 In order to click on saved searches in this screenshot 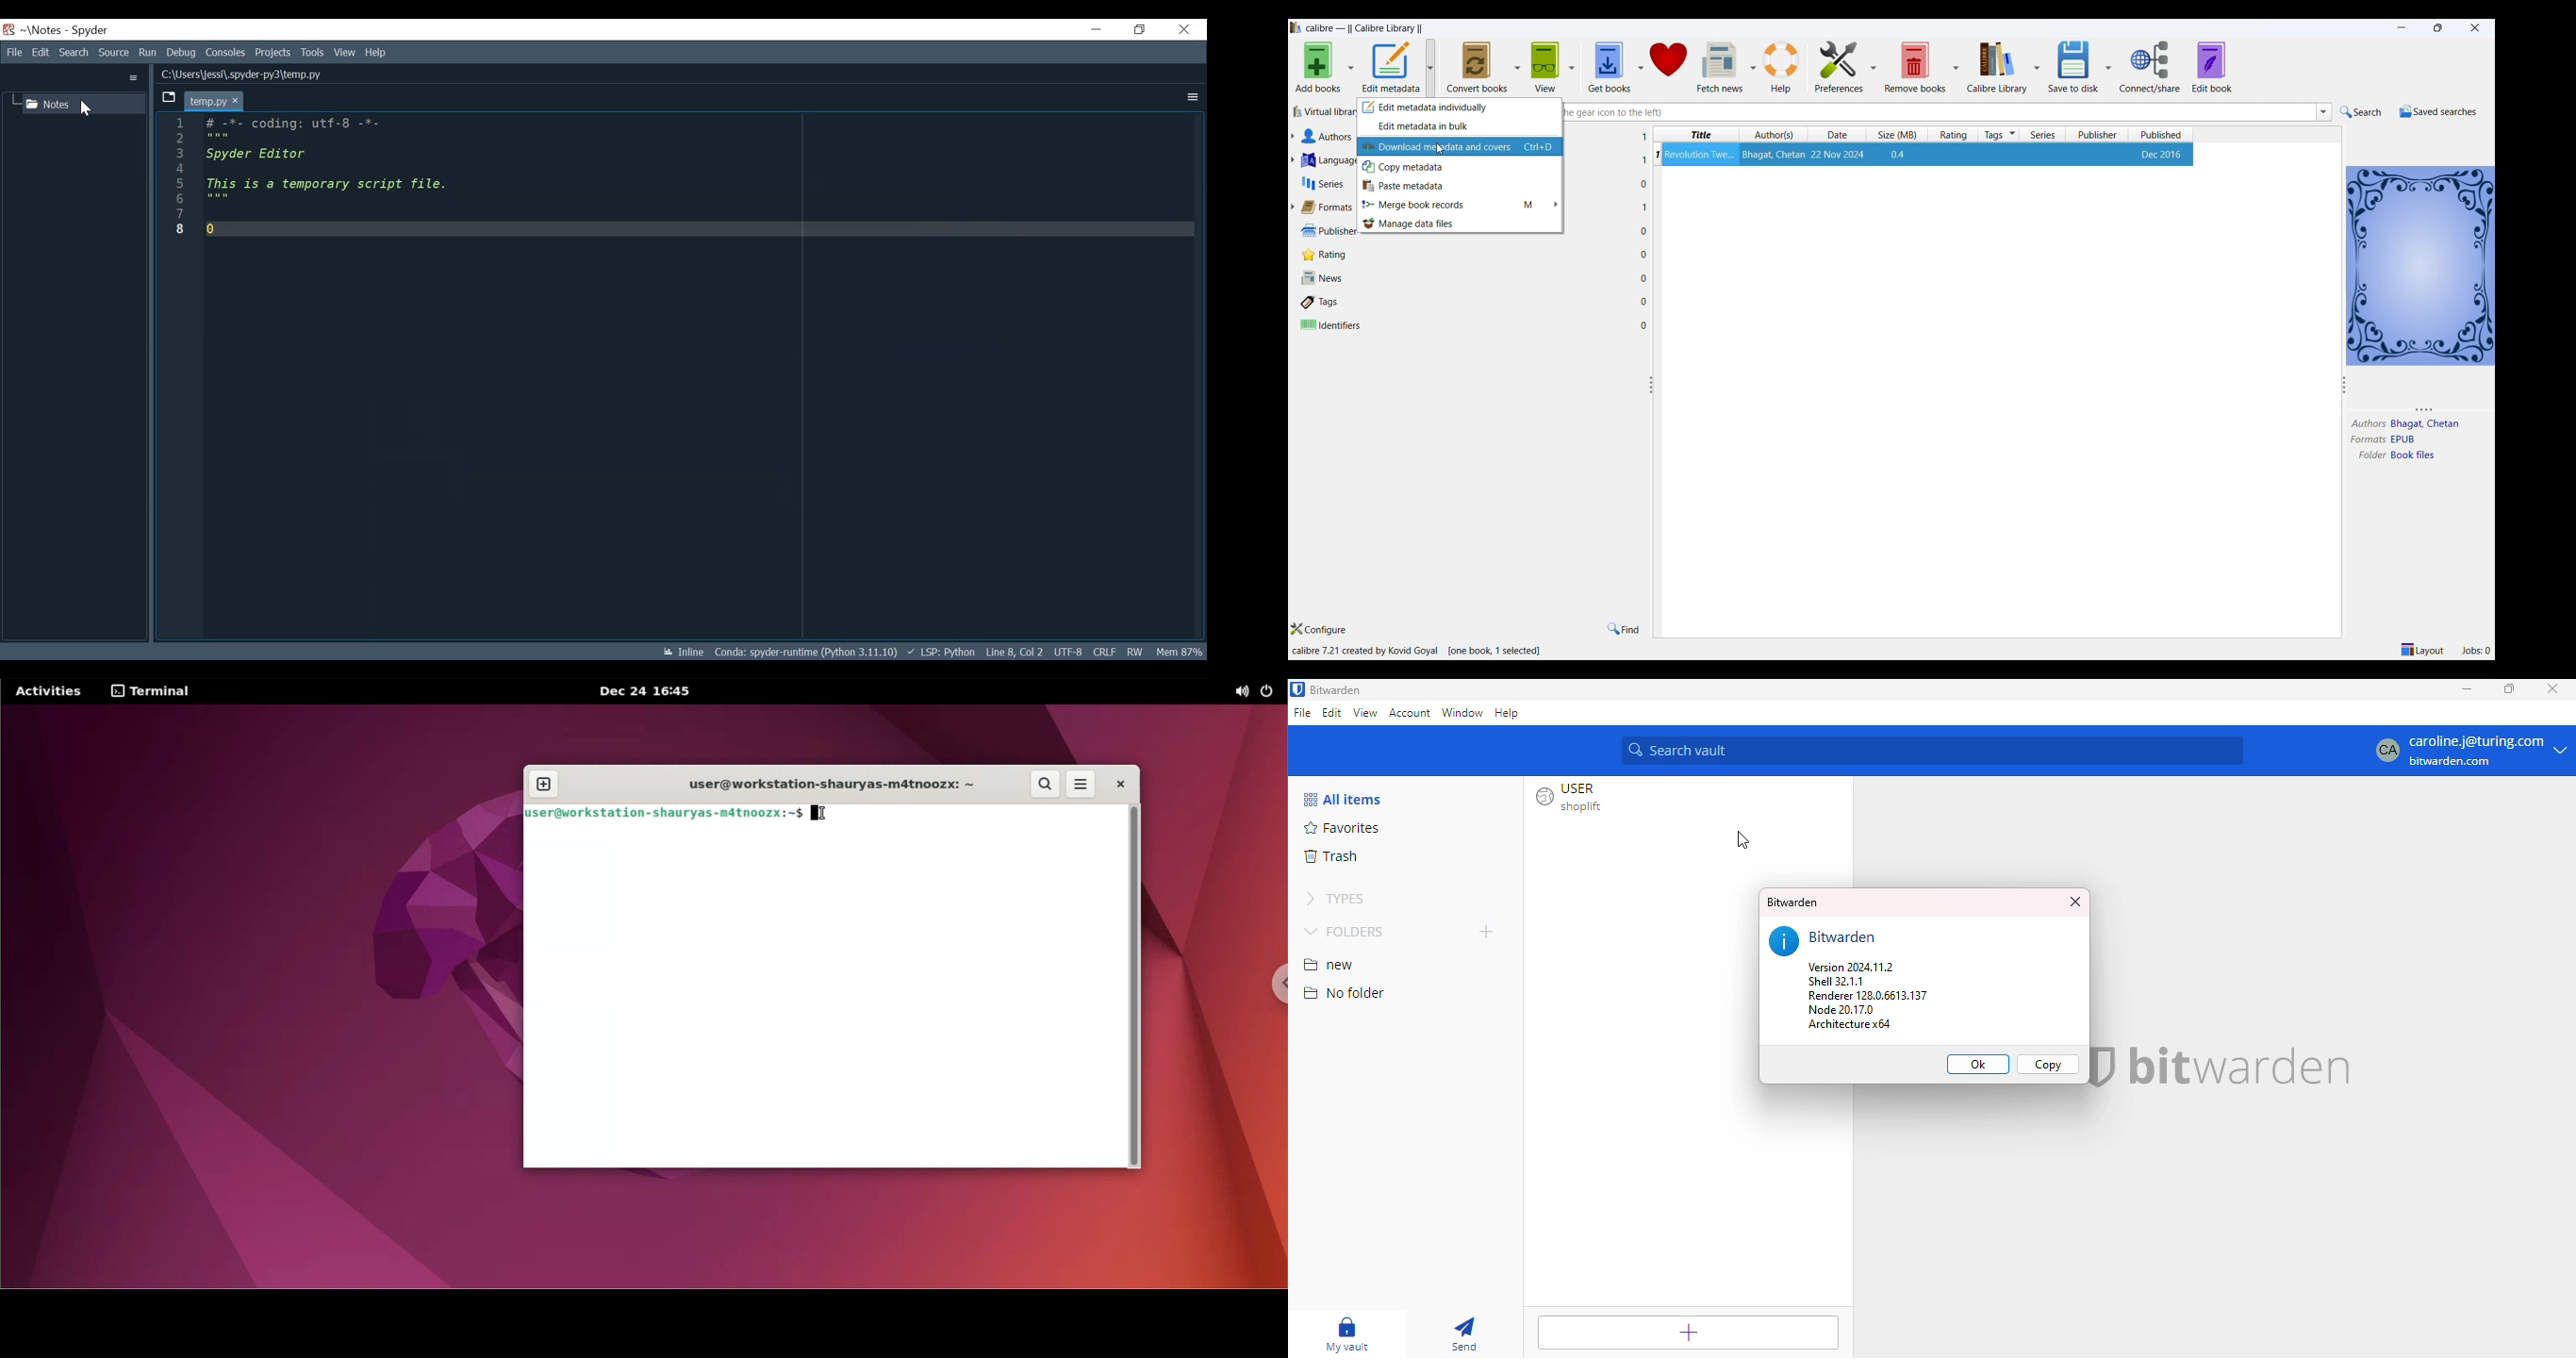, I will do `click(2435, 111)`.